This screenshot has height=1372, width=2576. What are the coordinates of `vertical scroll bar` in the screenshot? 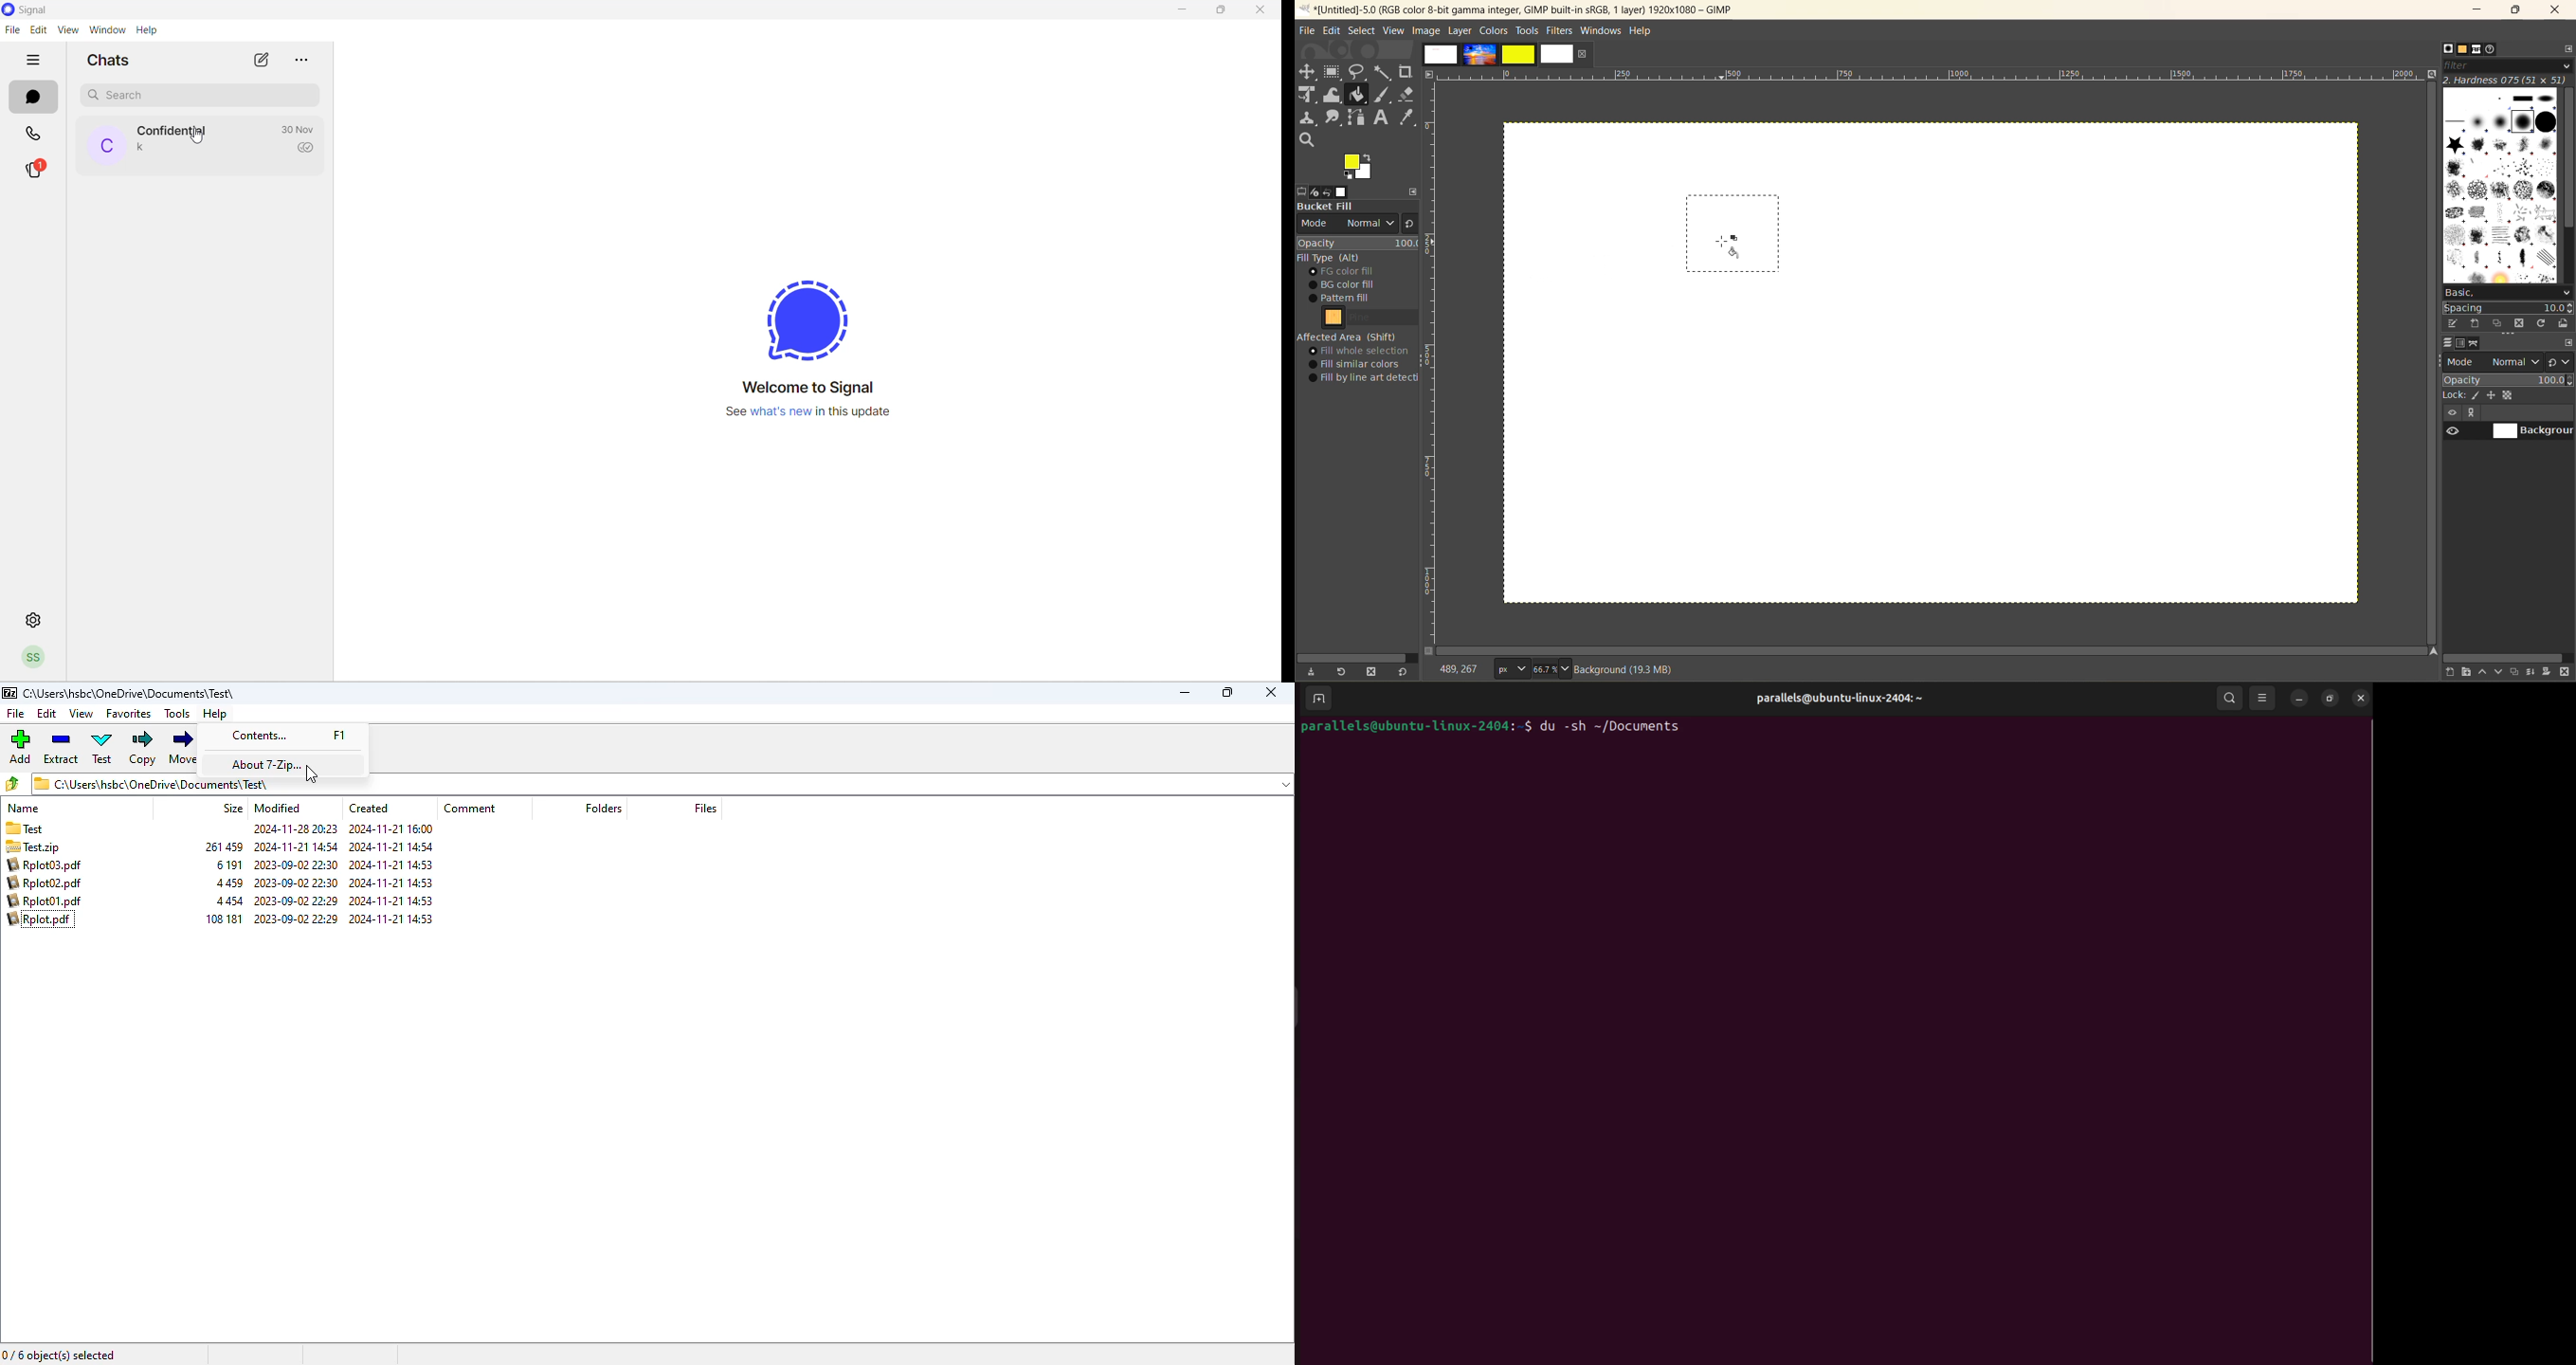 It's located at (2428, 341).